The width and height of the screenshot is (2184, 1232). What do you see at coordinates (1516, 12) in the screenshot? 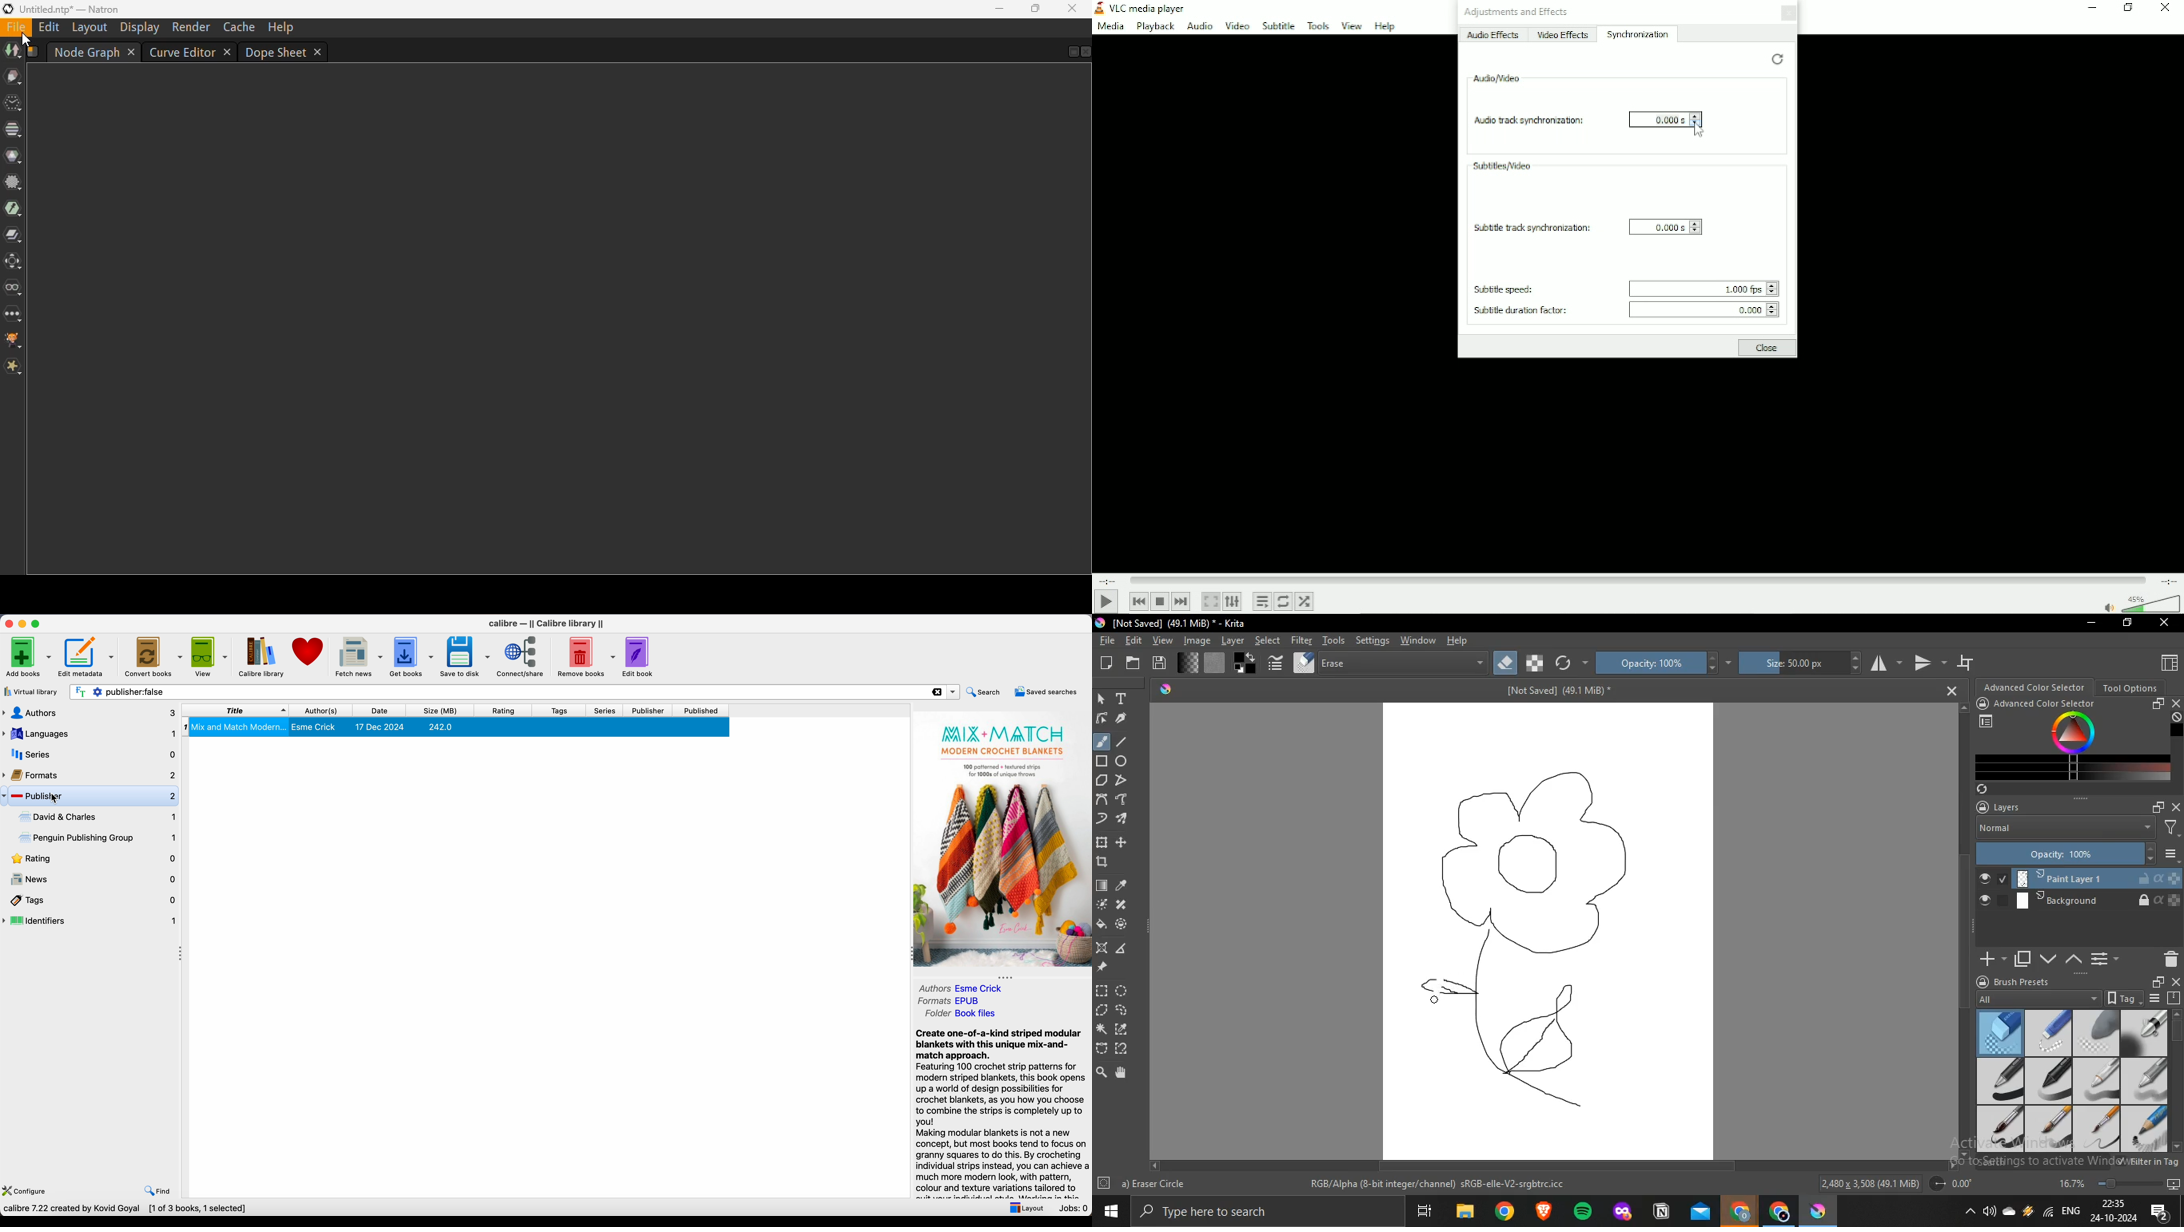
I see `Adjustments and effects` at bounding box center [1516, 12].